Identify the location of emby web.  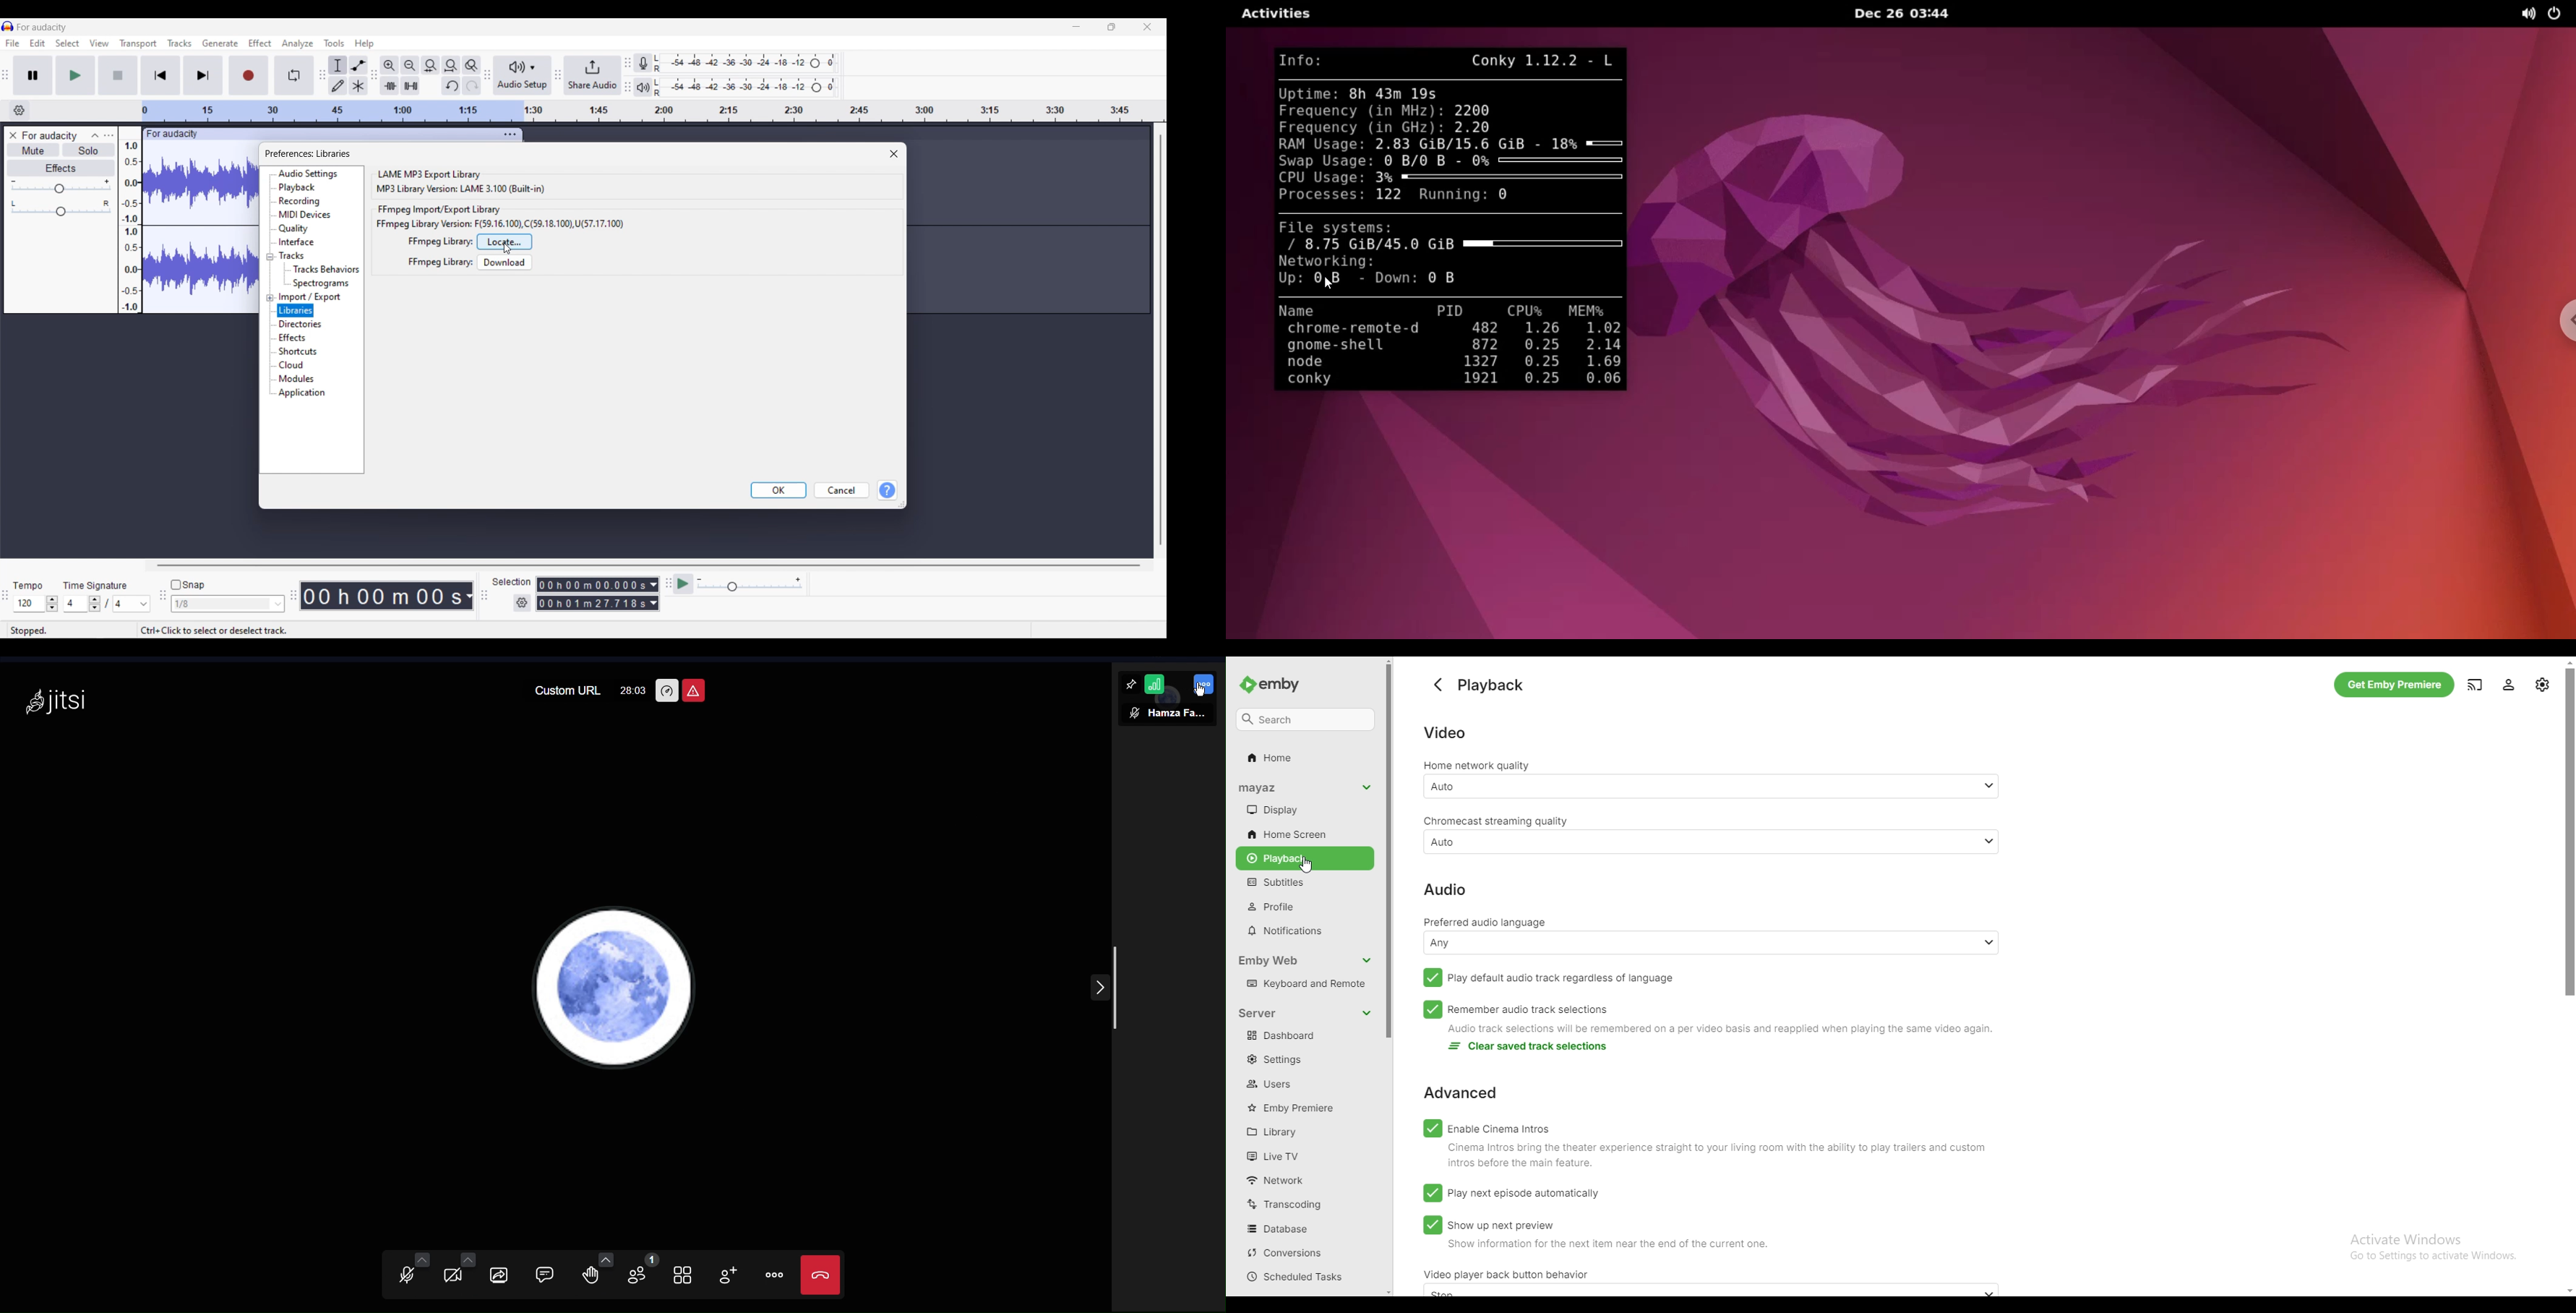
(1292, 960).